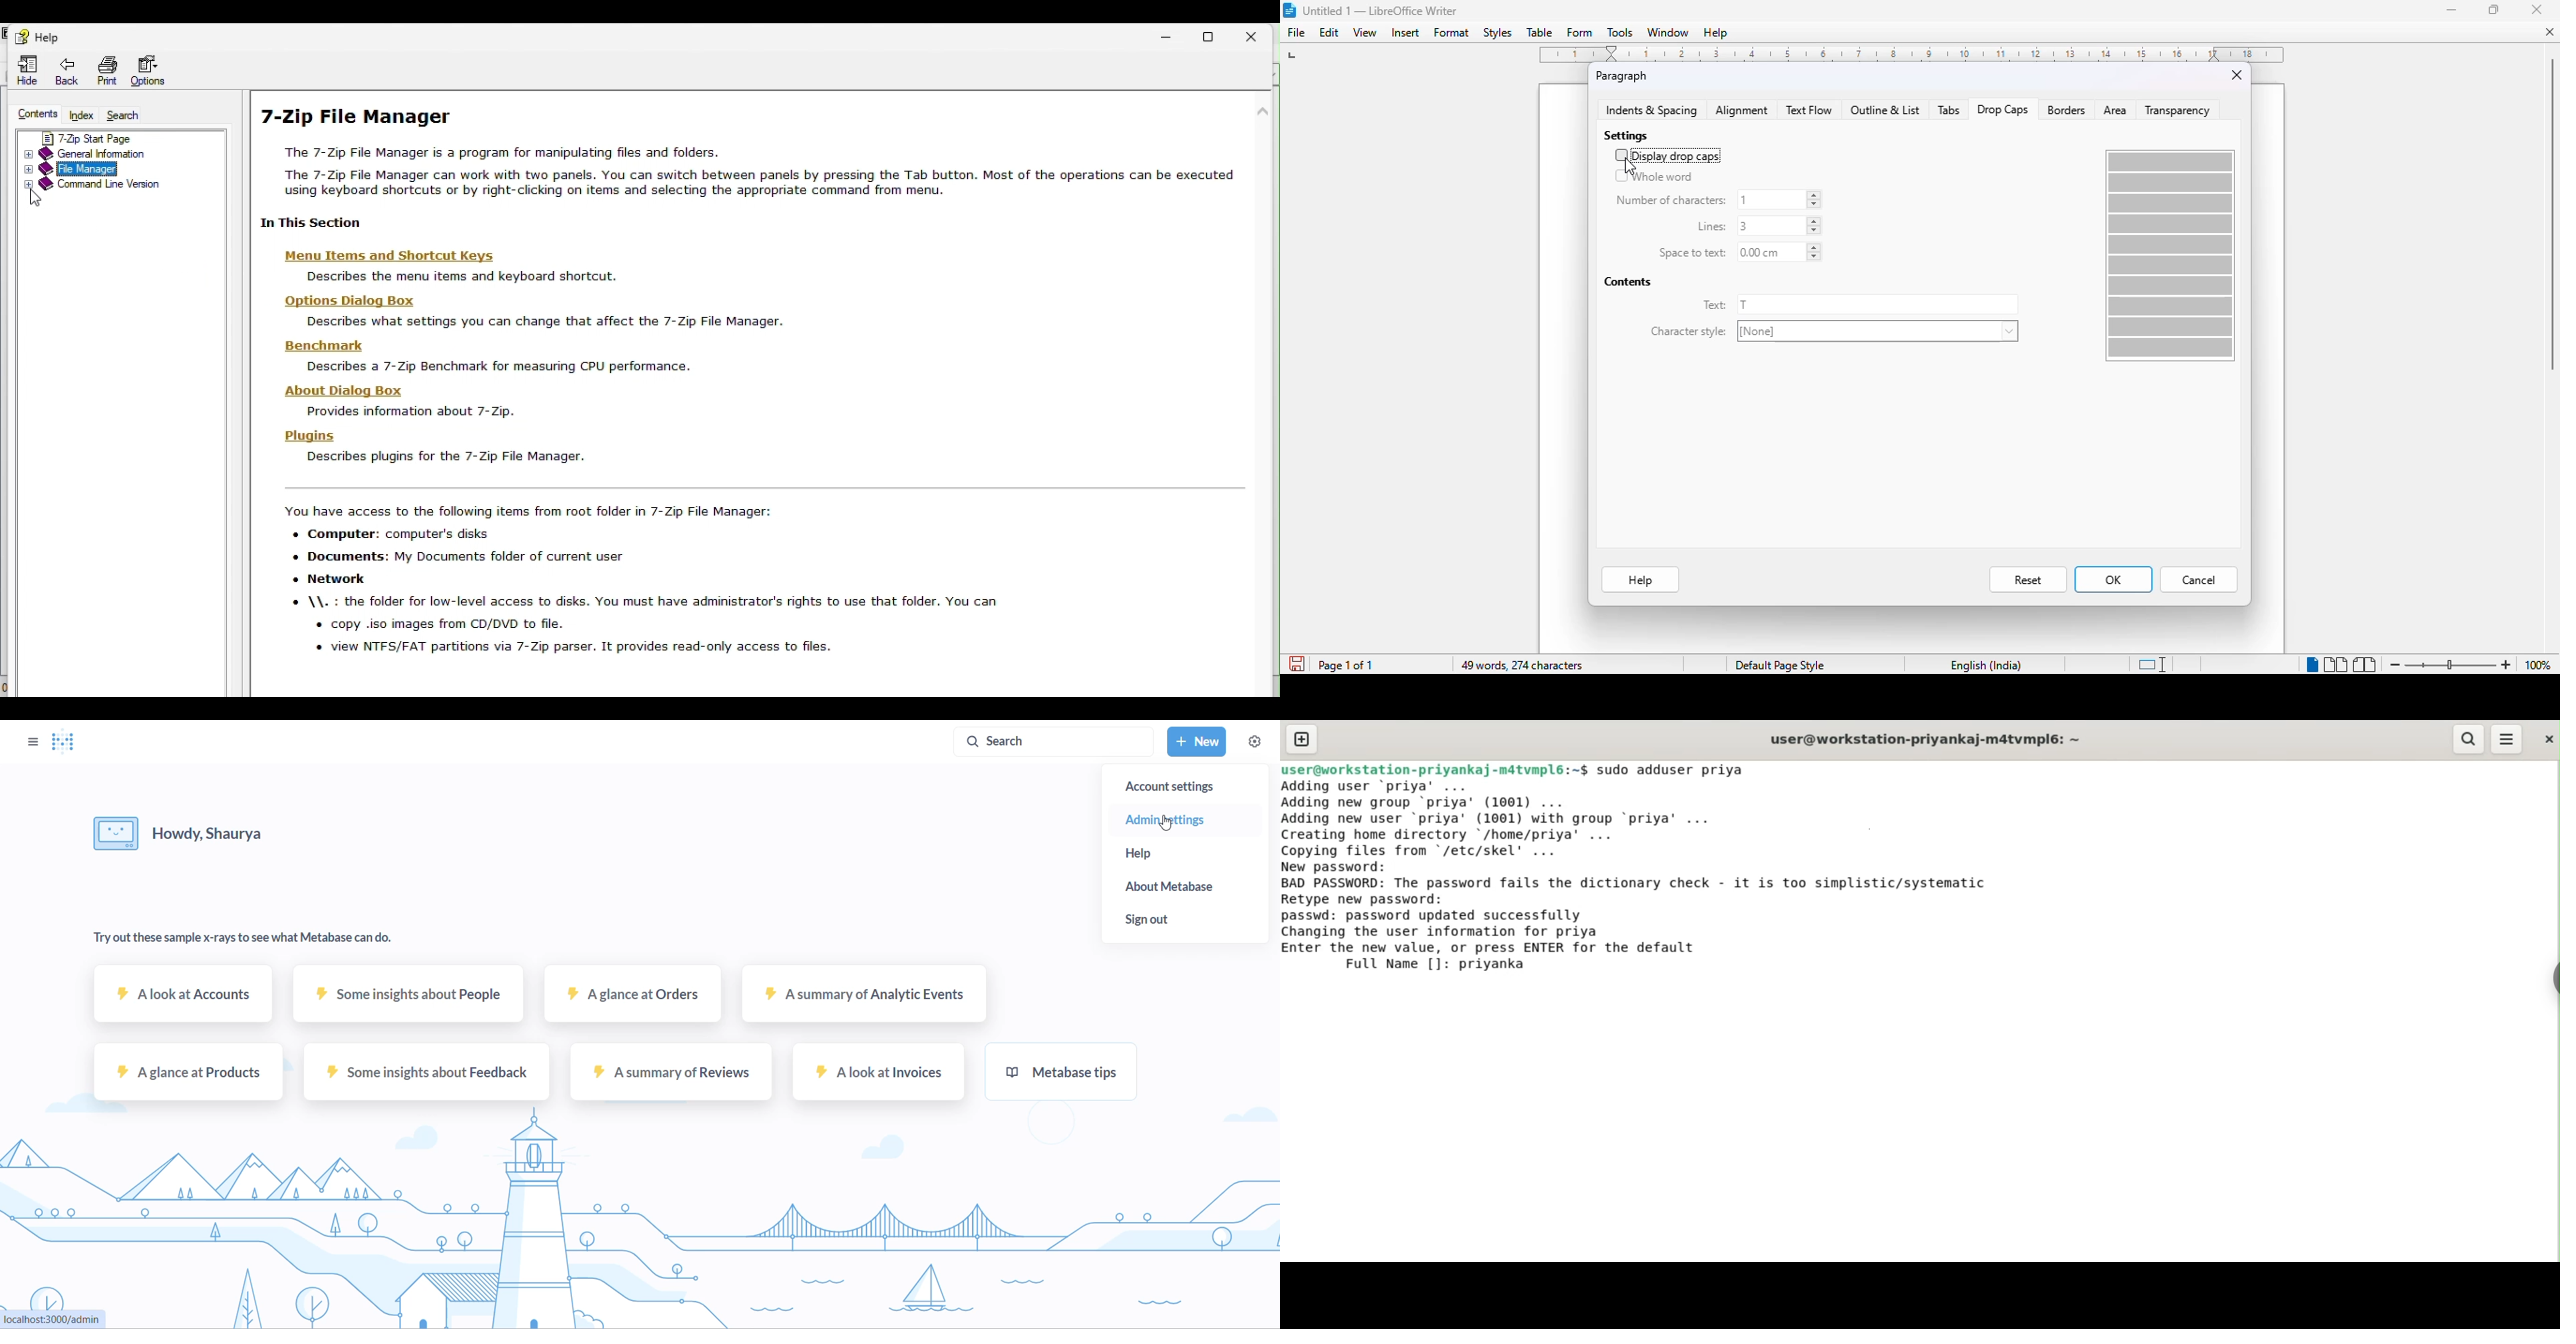 The image size is (2576, 1344). What do you see at coordinates (545, 322) in the screenshot?
I see `Describes what settings you can change that affect the 7-Zip File Manager.` at bounding box center [545, 322].